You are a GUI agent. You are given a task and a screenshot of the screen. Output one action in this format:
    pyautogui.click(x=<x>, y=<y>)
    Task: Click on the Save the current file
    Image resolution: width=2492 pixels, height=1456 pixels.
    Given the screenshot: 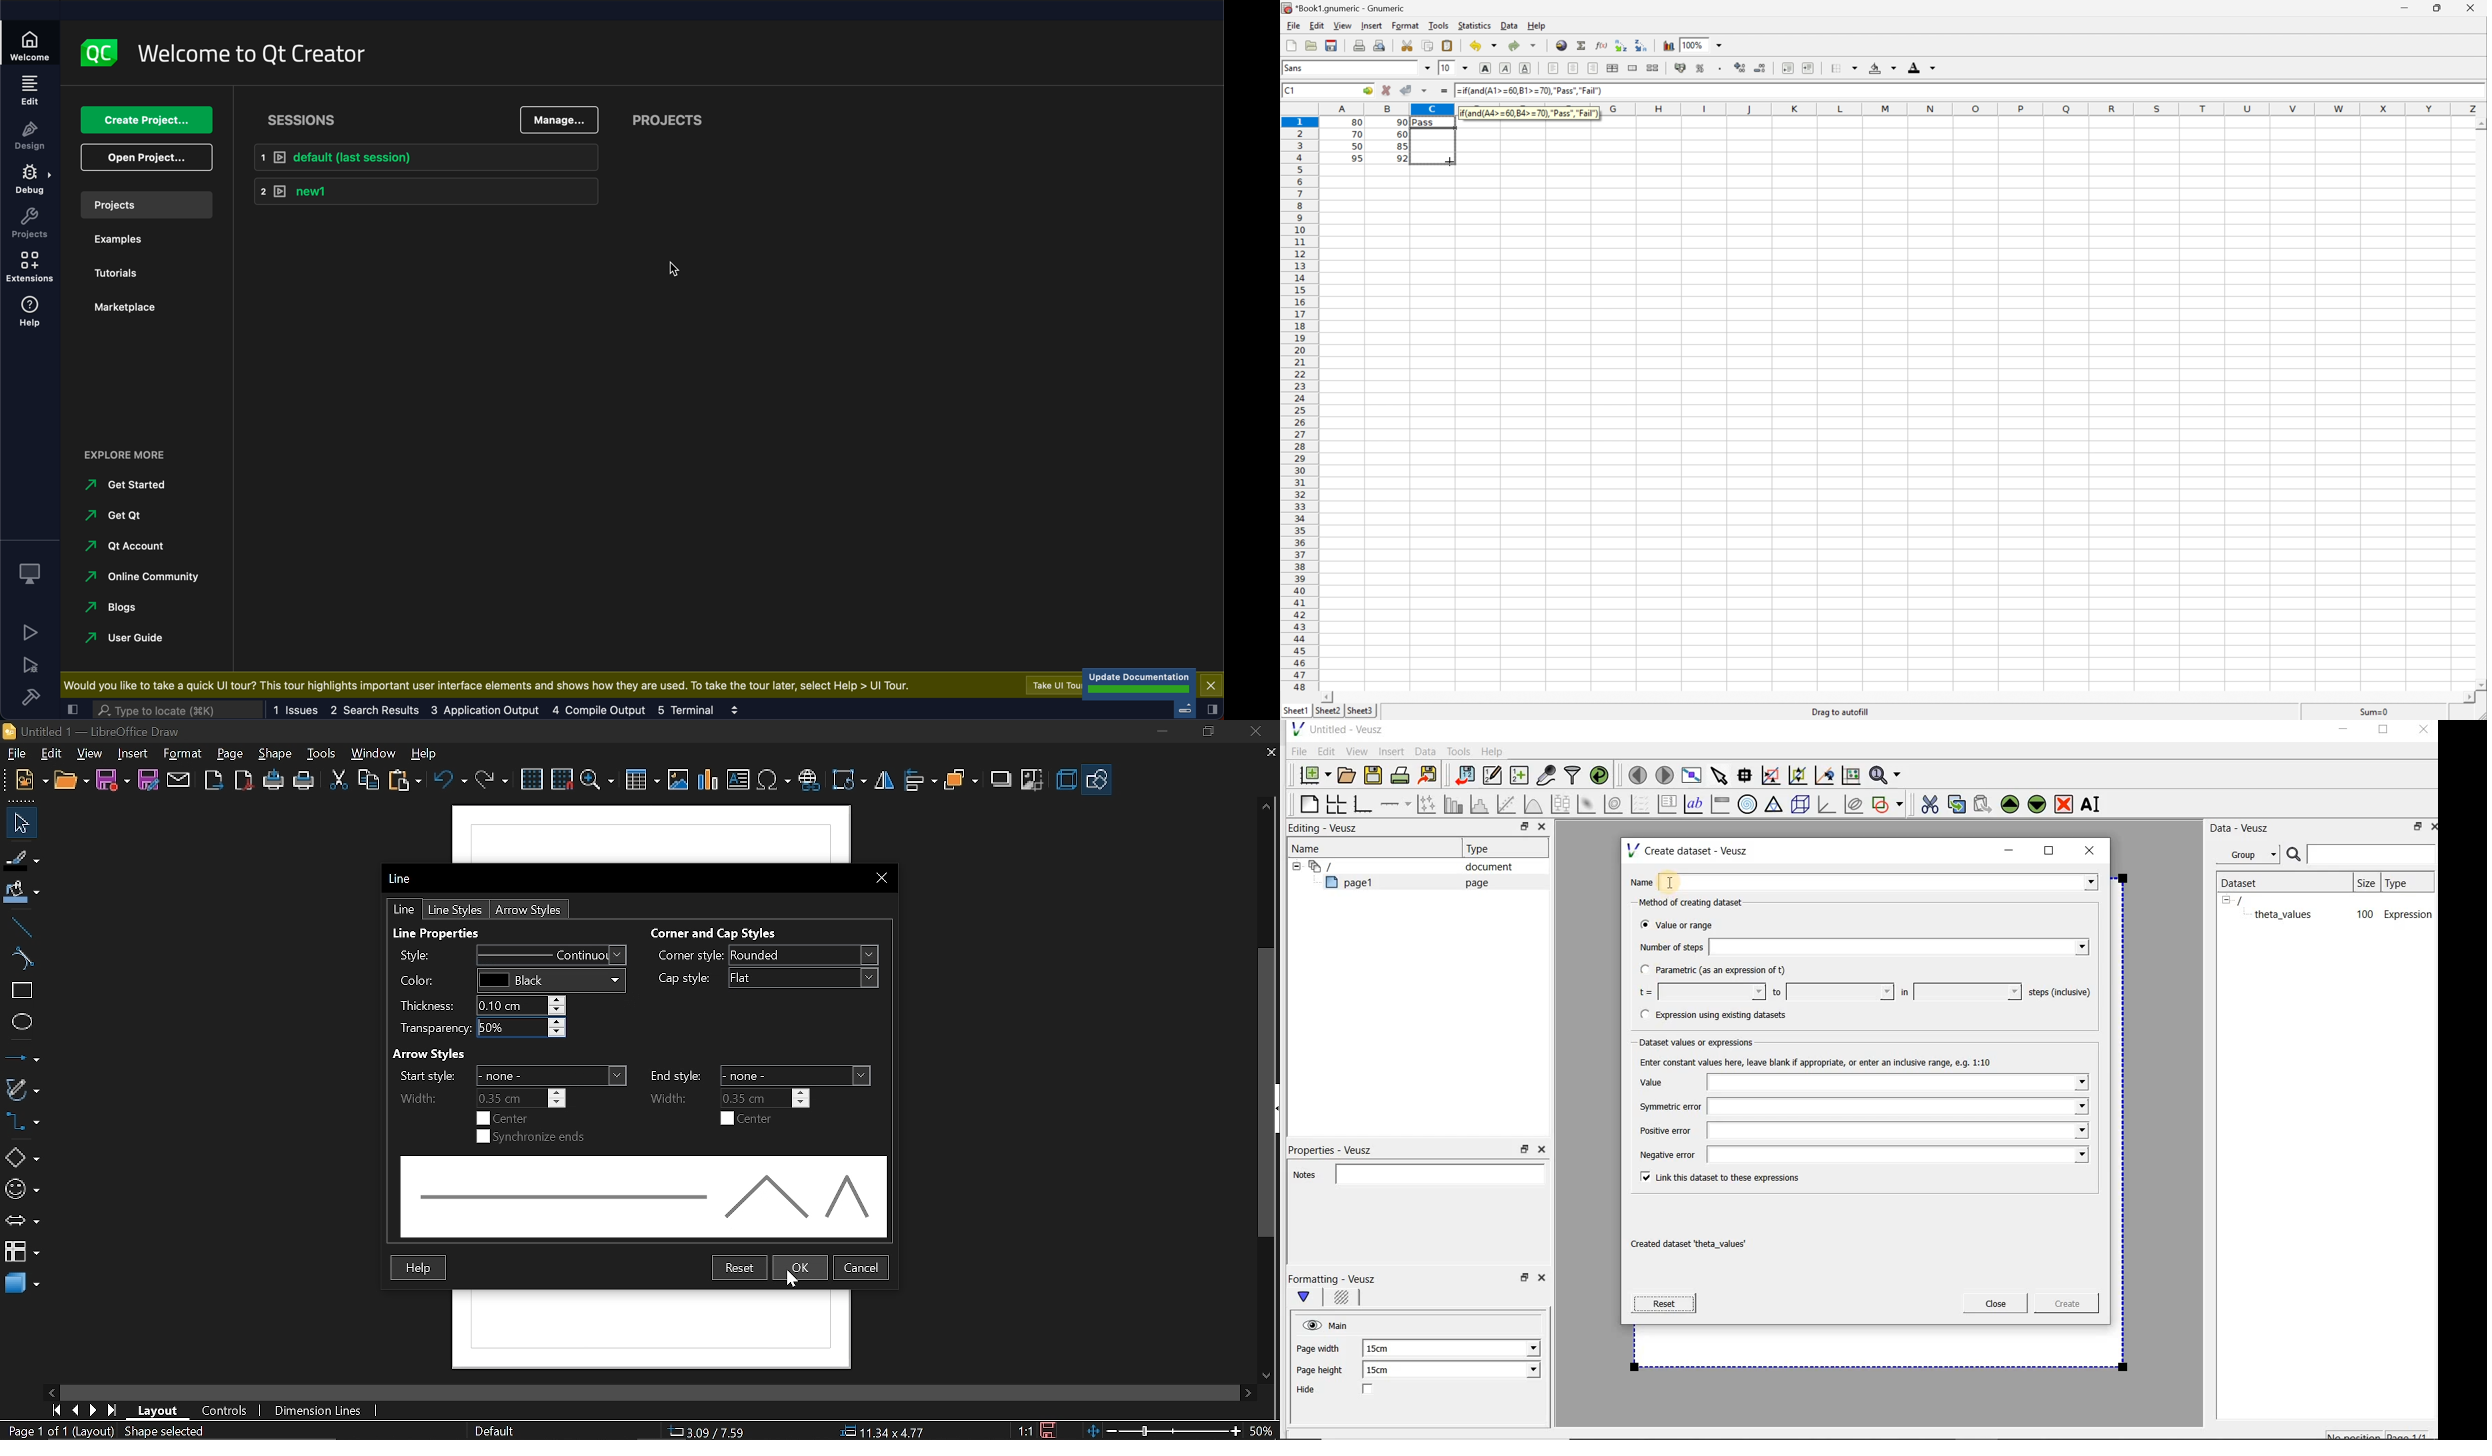 What is the action you would take?
    pyautogui.click(x=1330, y=44)
    